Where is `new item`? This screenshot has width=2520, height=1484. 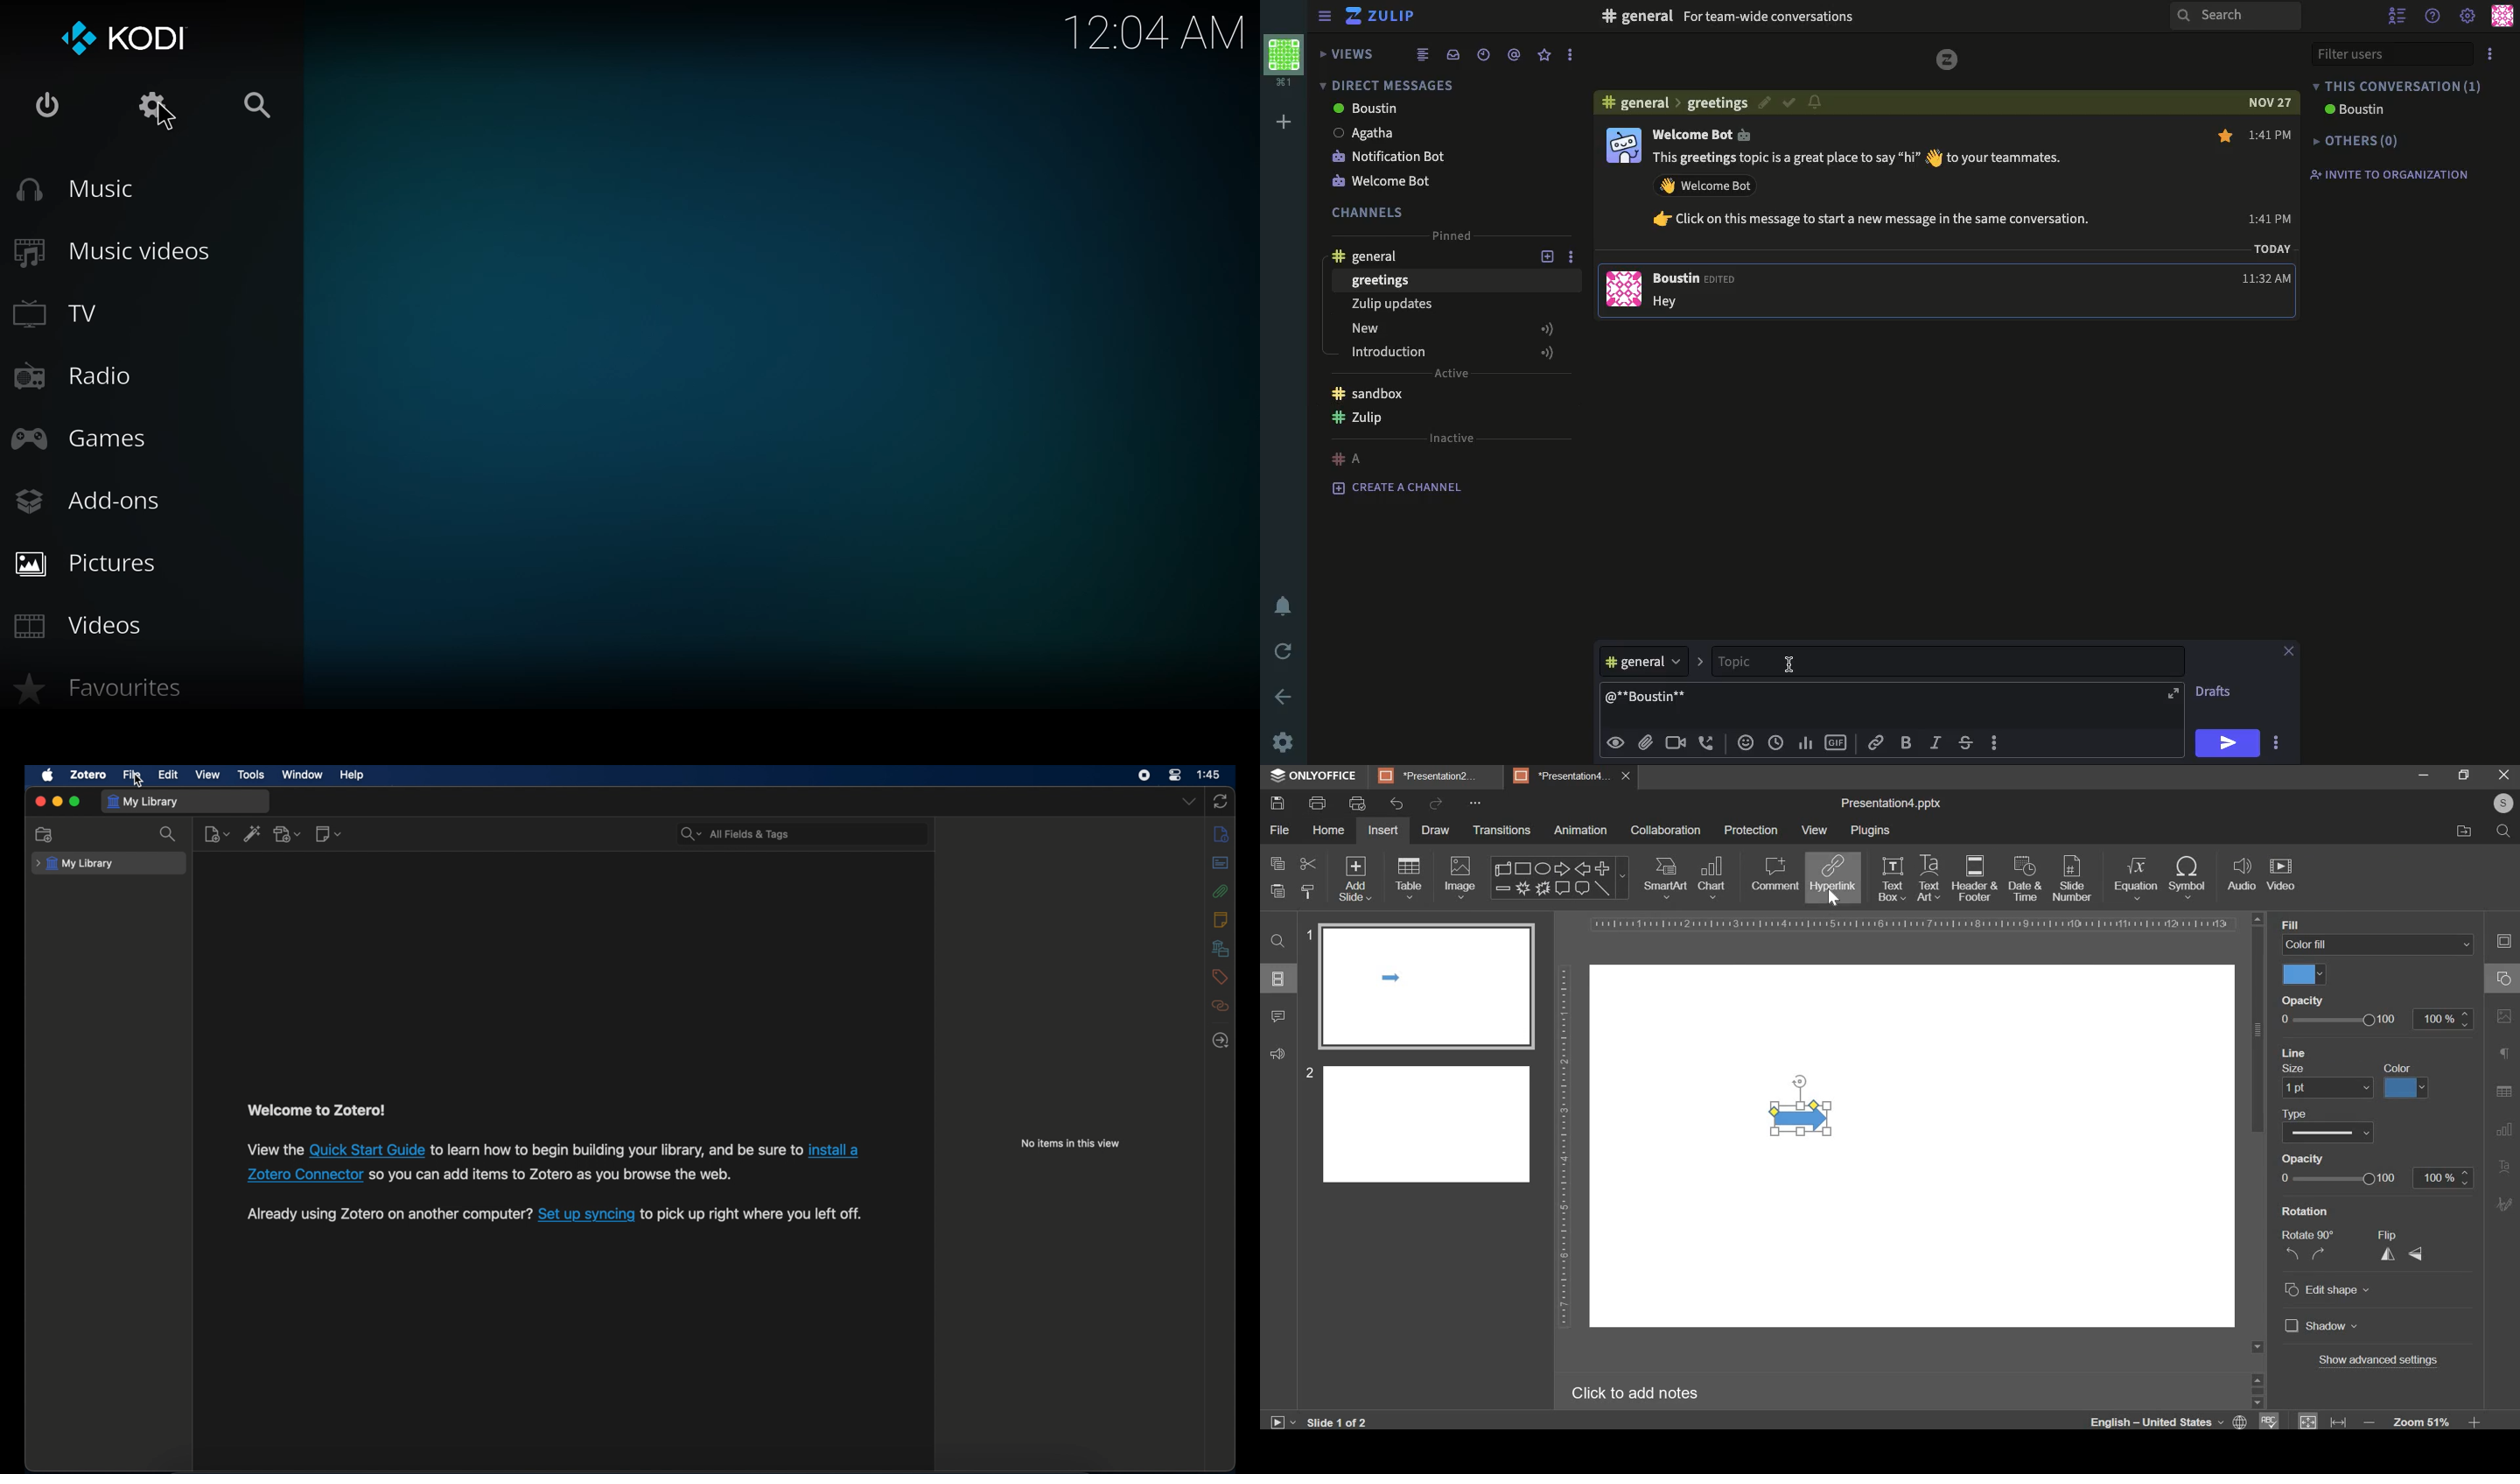 new item is located at coordinates (217, 834).